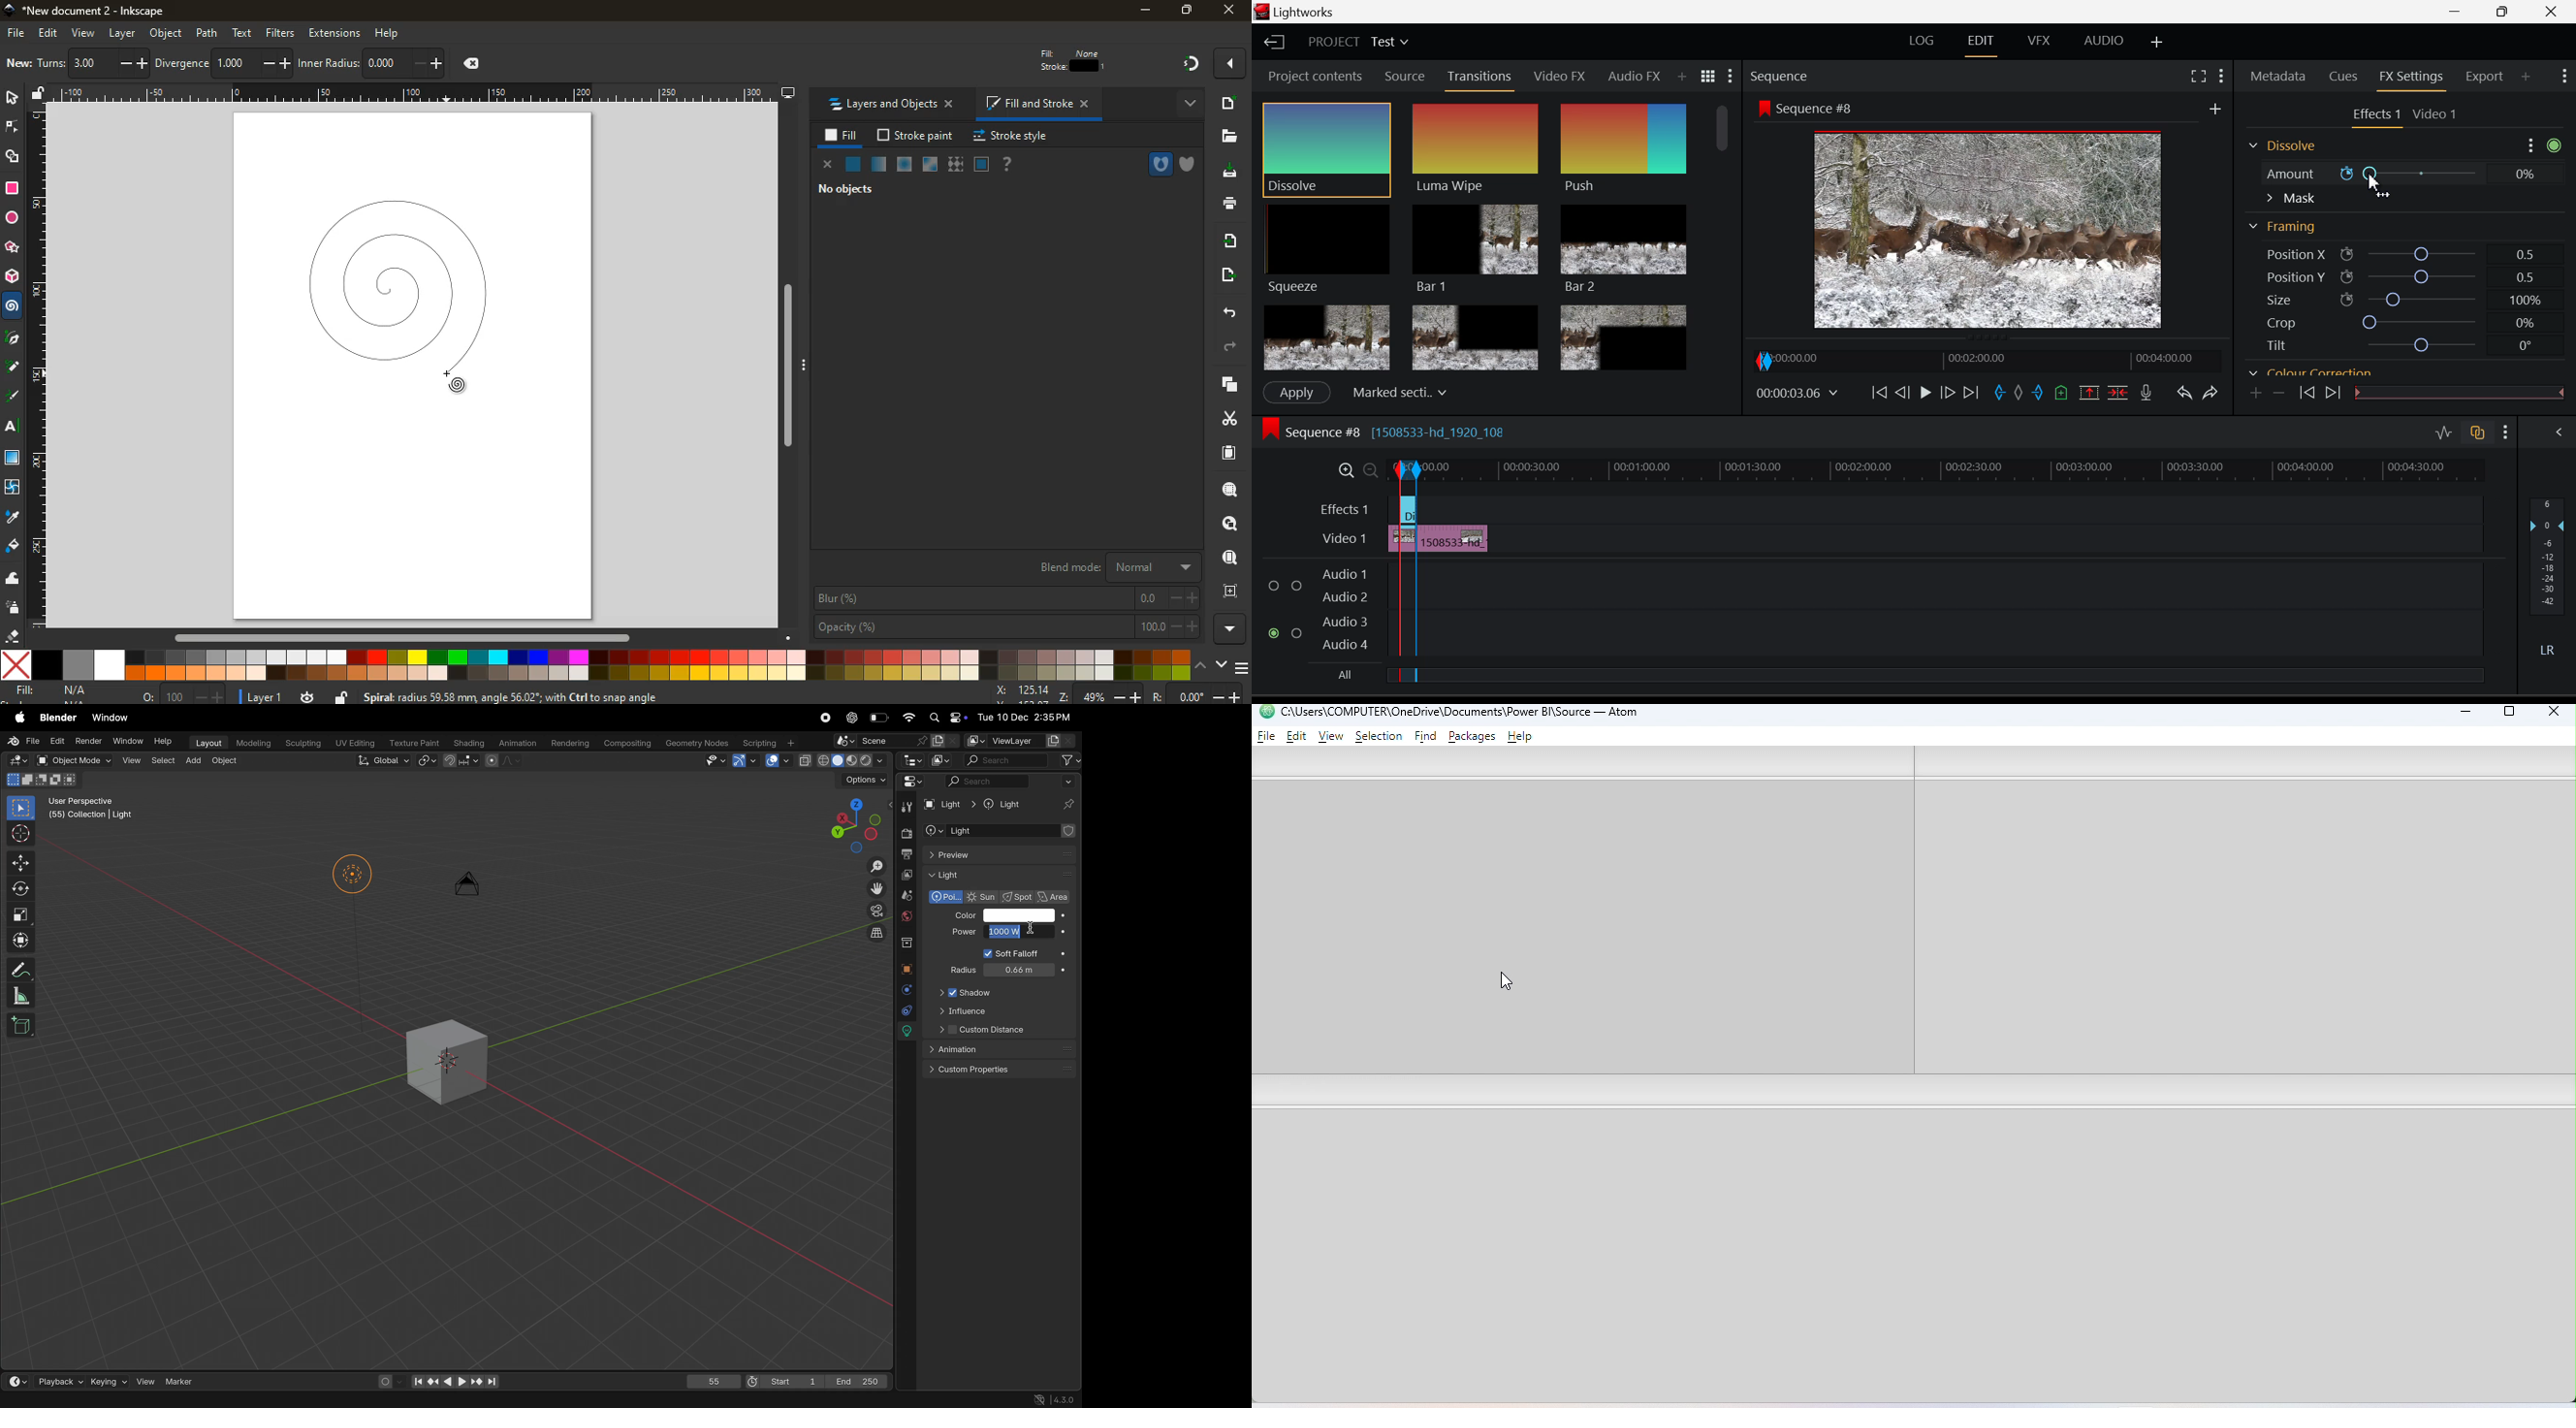 Image resolution: width=2576 pixels, height=1428 pixels. I want to click on display mode, so click(942, 761).